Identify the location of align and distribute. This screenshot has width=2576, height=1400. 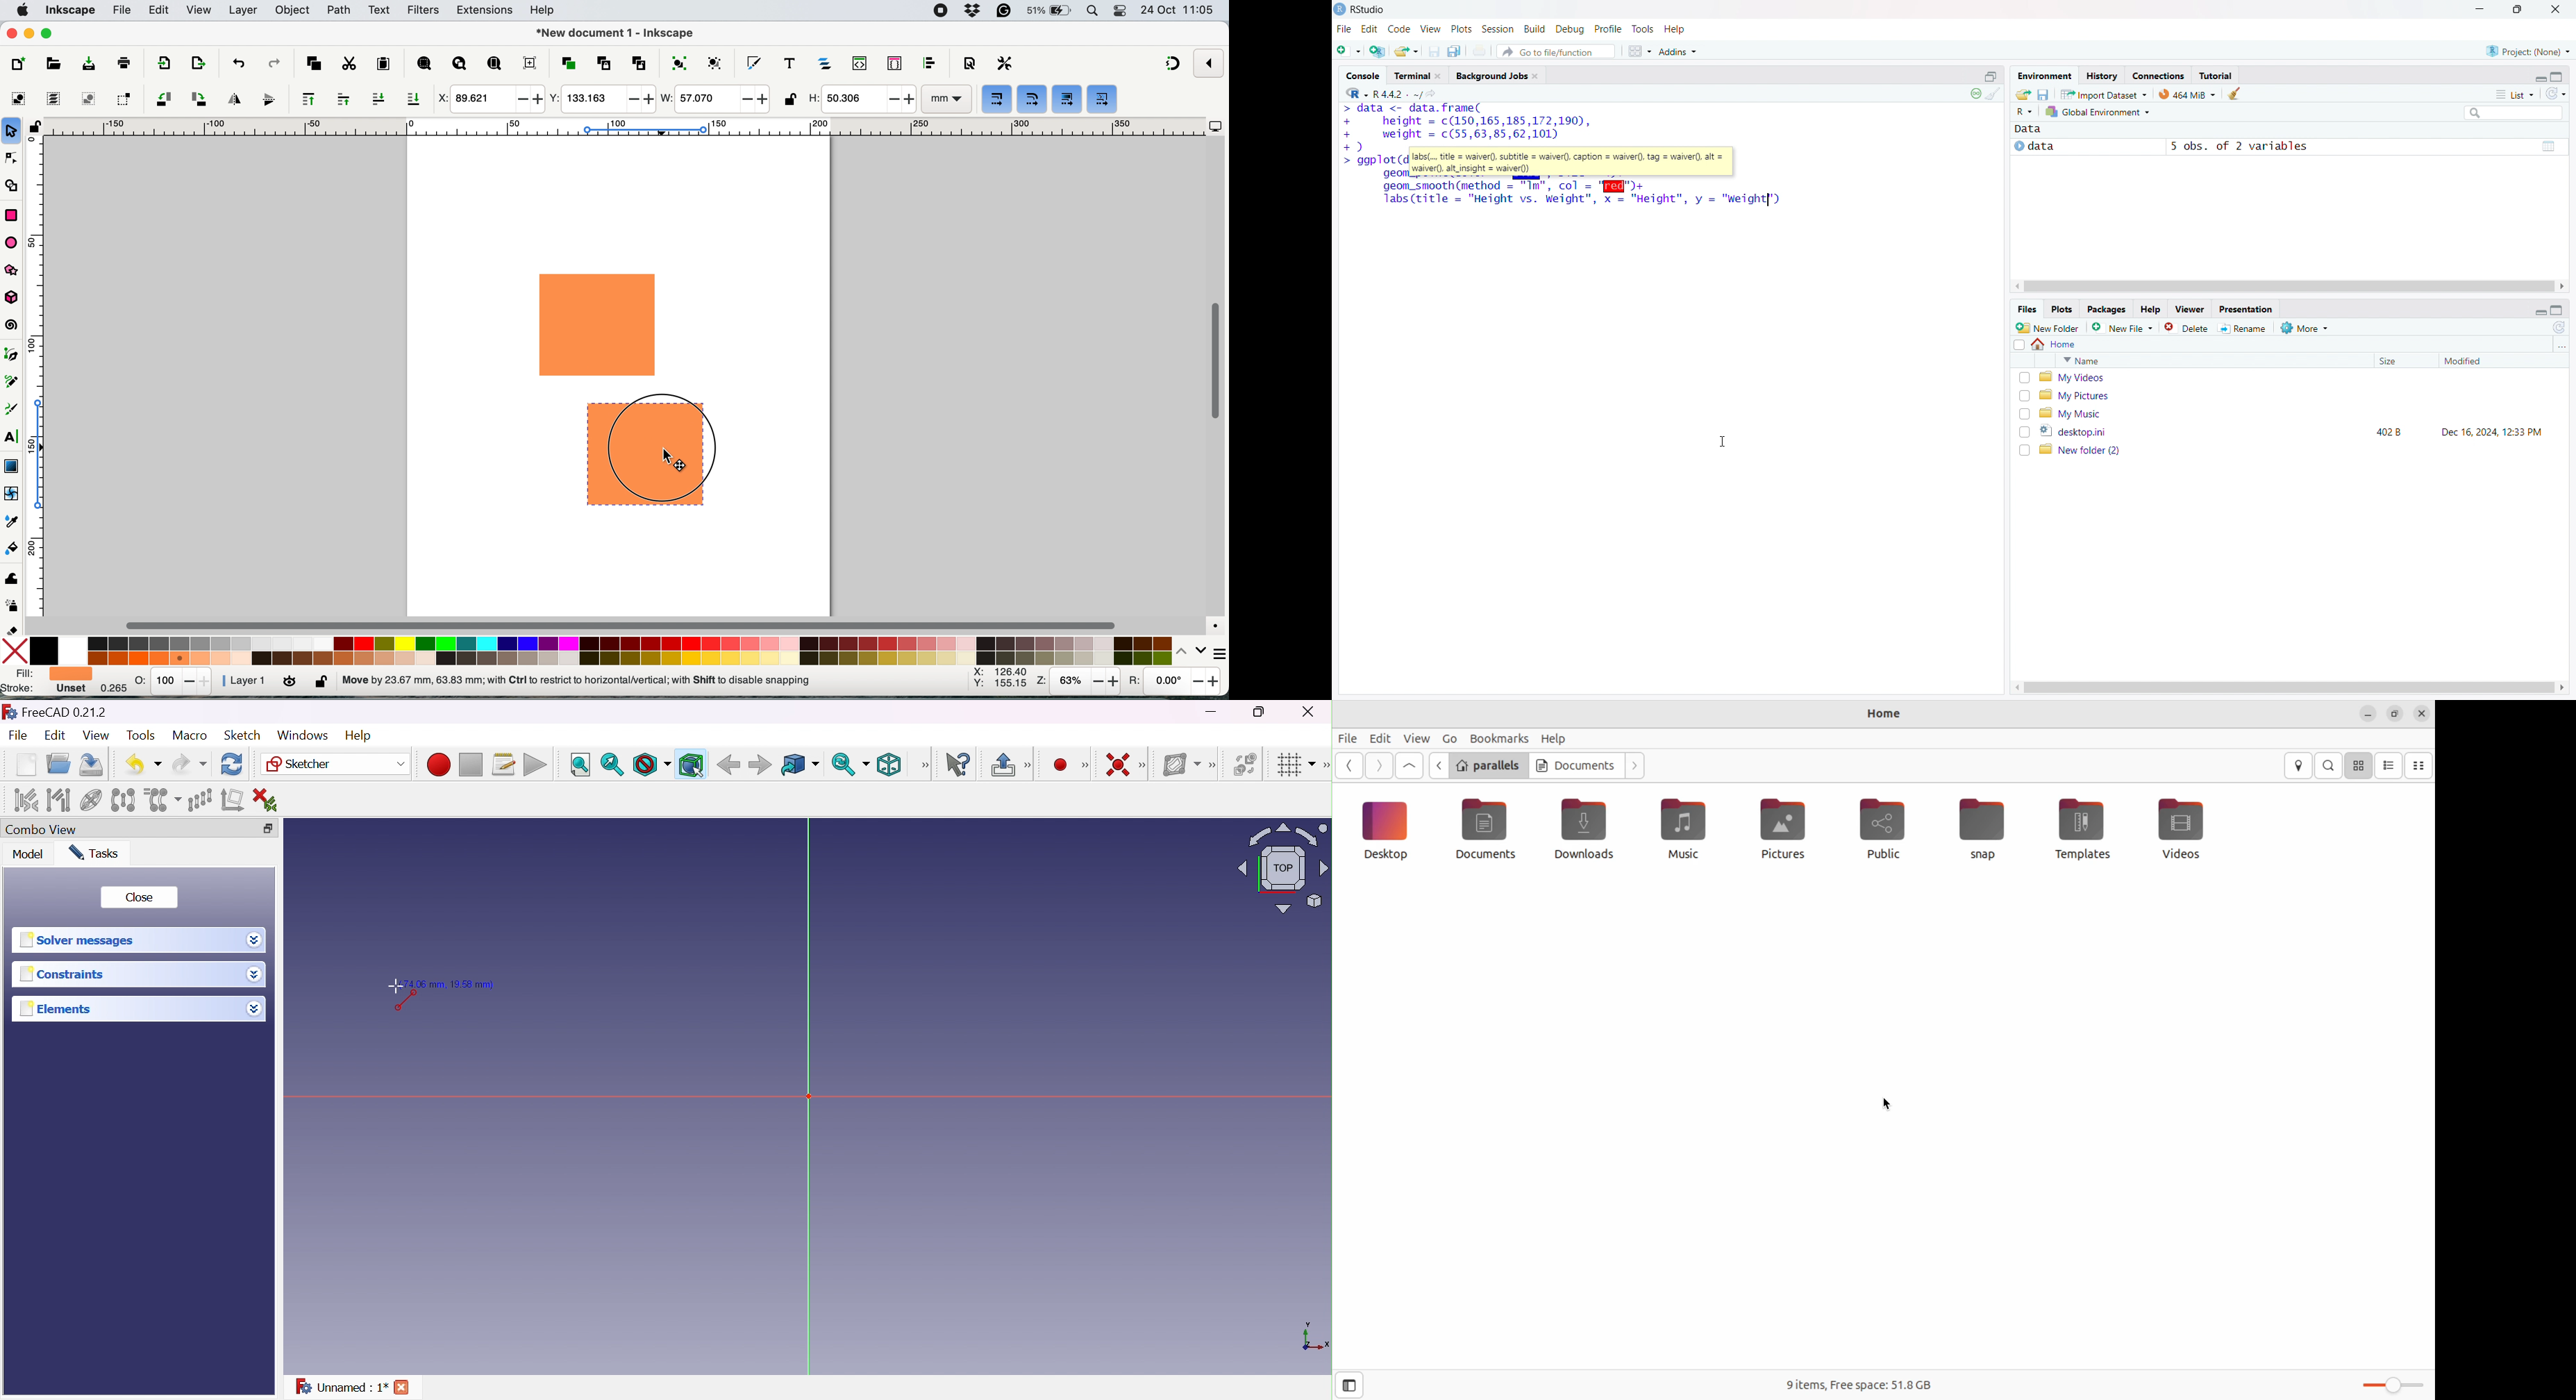
(929, 63).